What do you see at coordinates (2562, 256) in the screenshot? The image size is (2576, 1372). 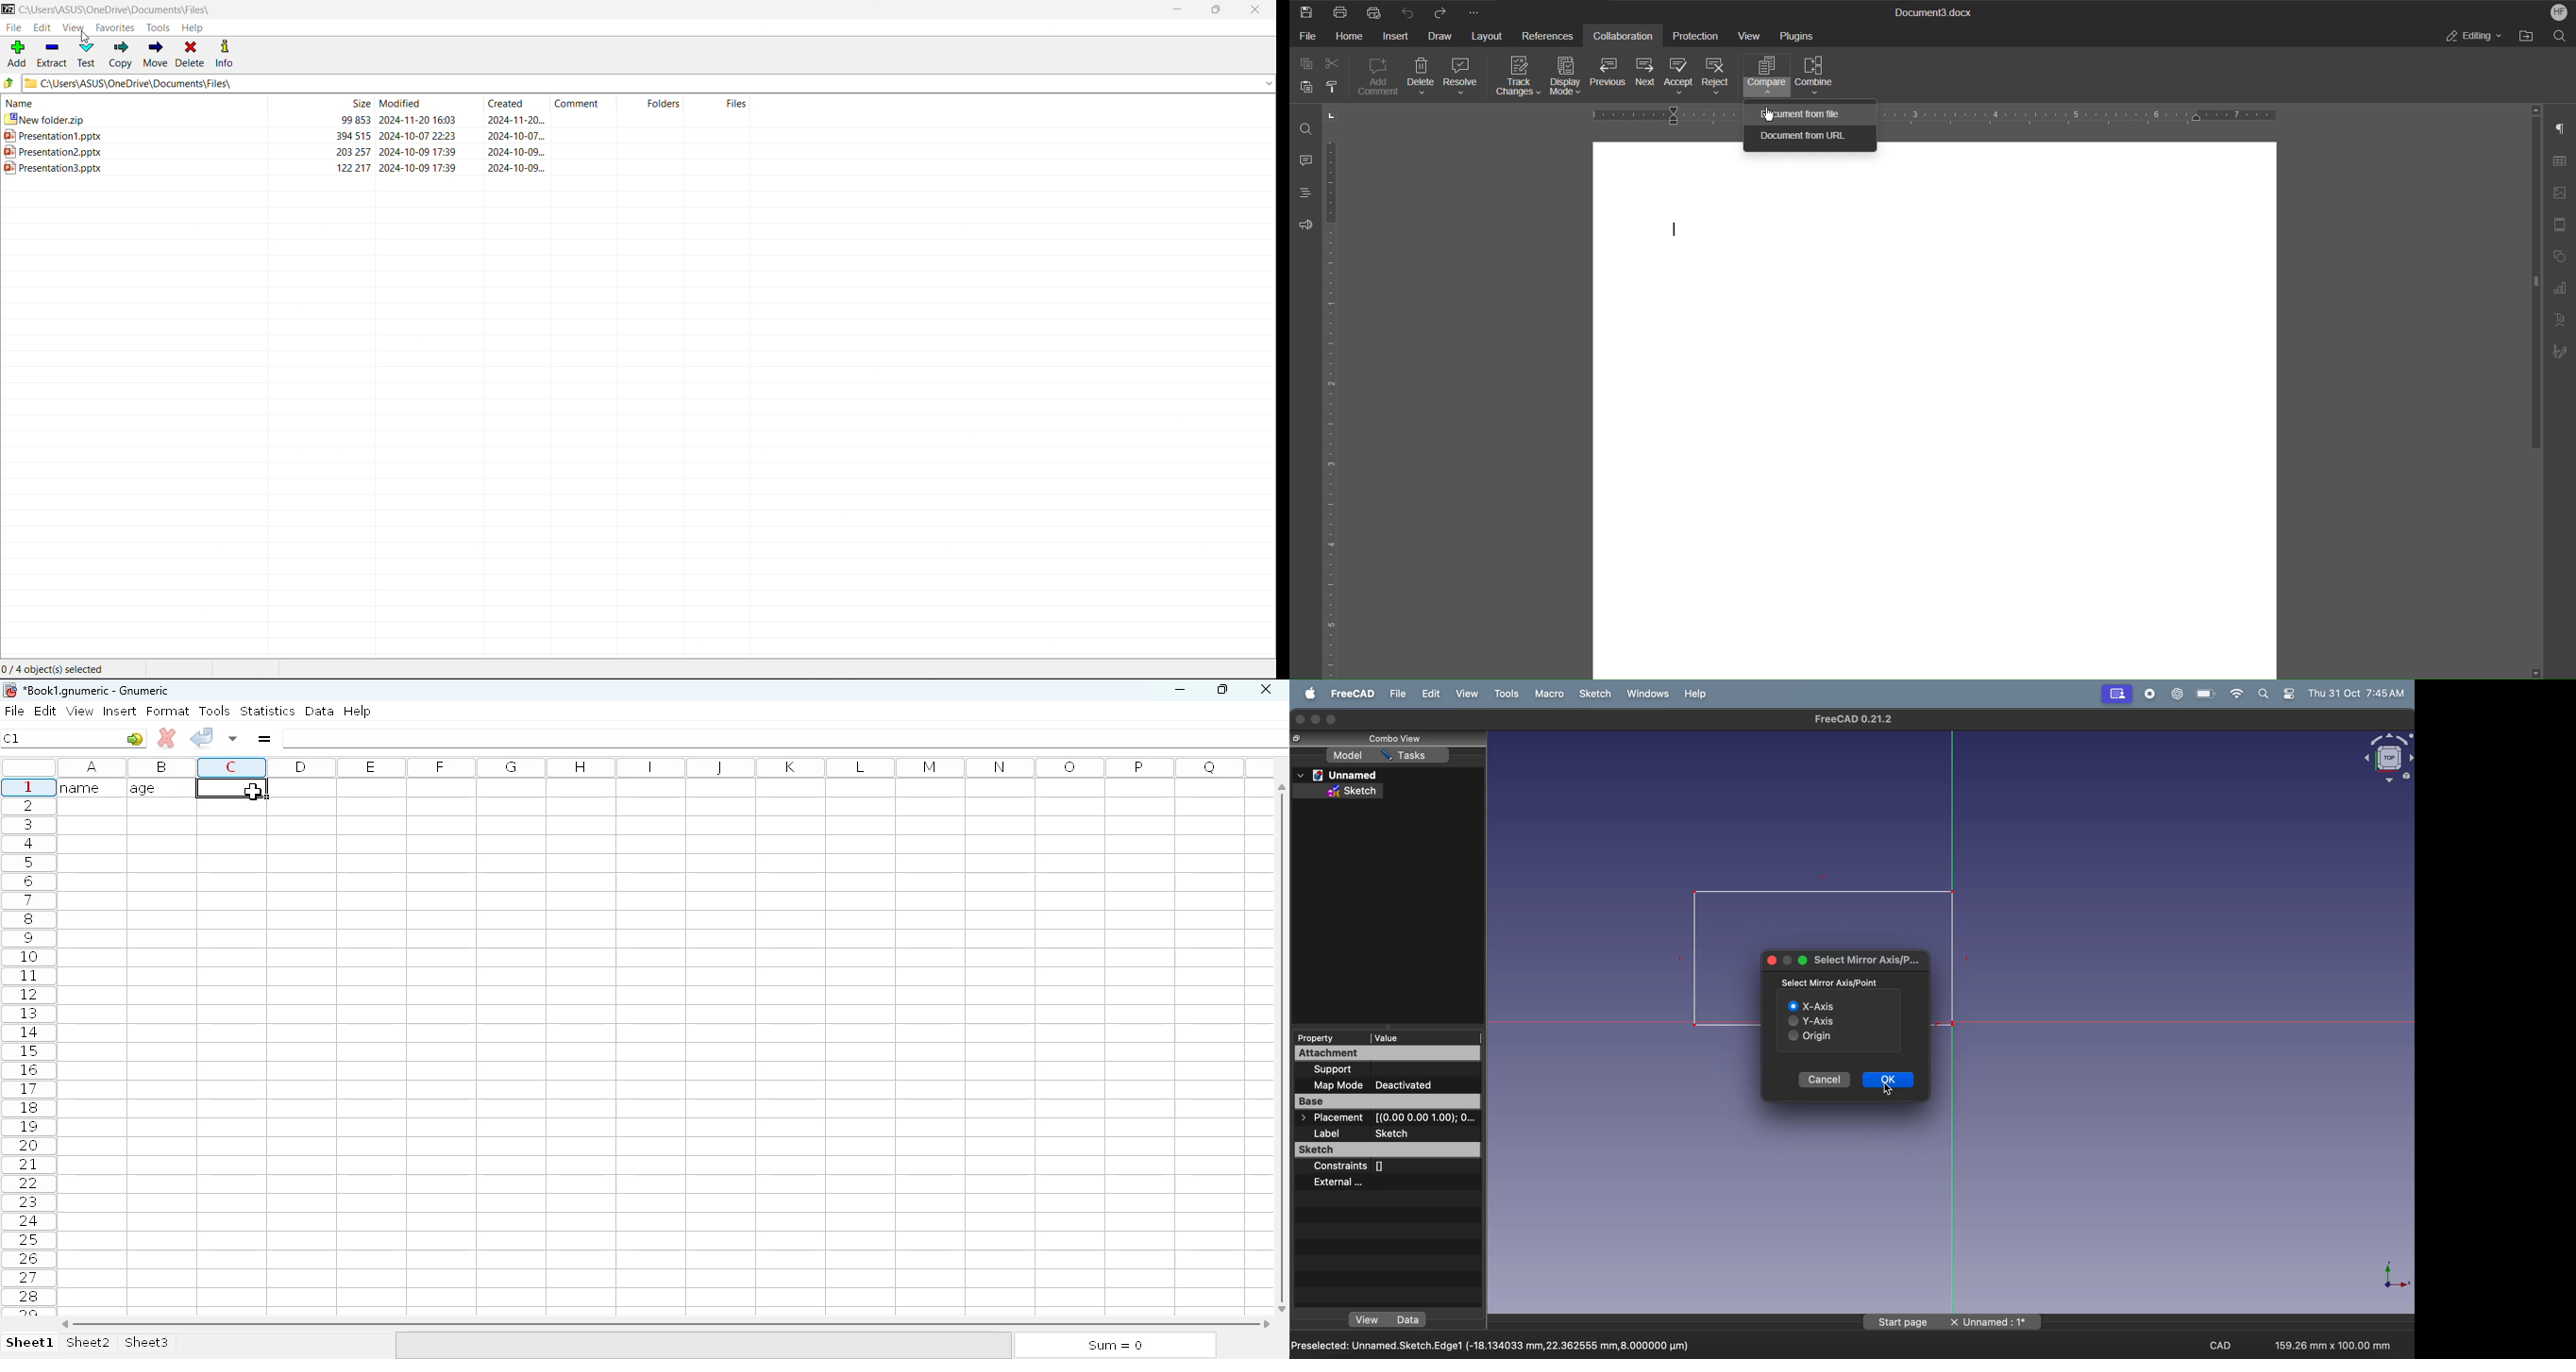 I see `Shape Settings` at bounding box center [2562, 256].